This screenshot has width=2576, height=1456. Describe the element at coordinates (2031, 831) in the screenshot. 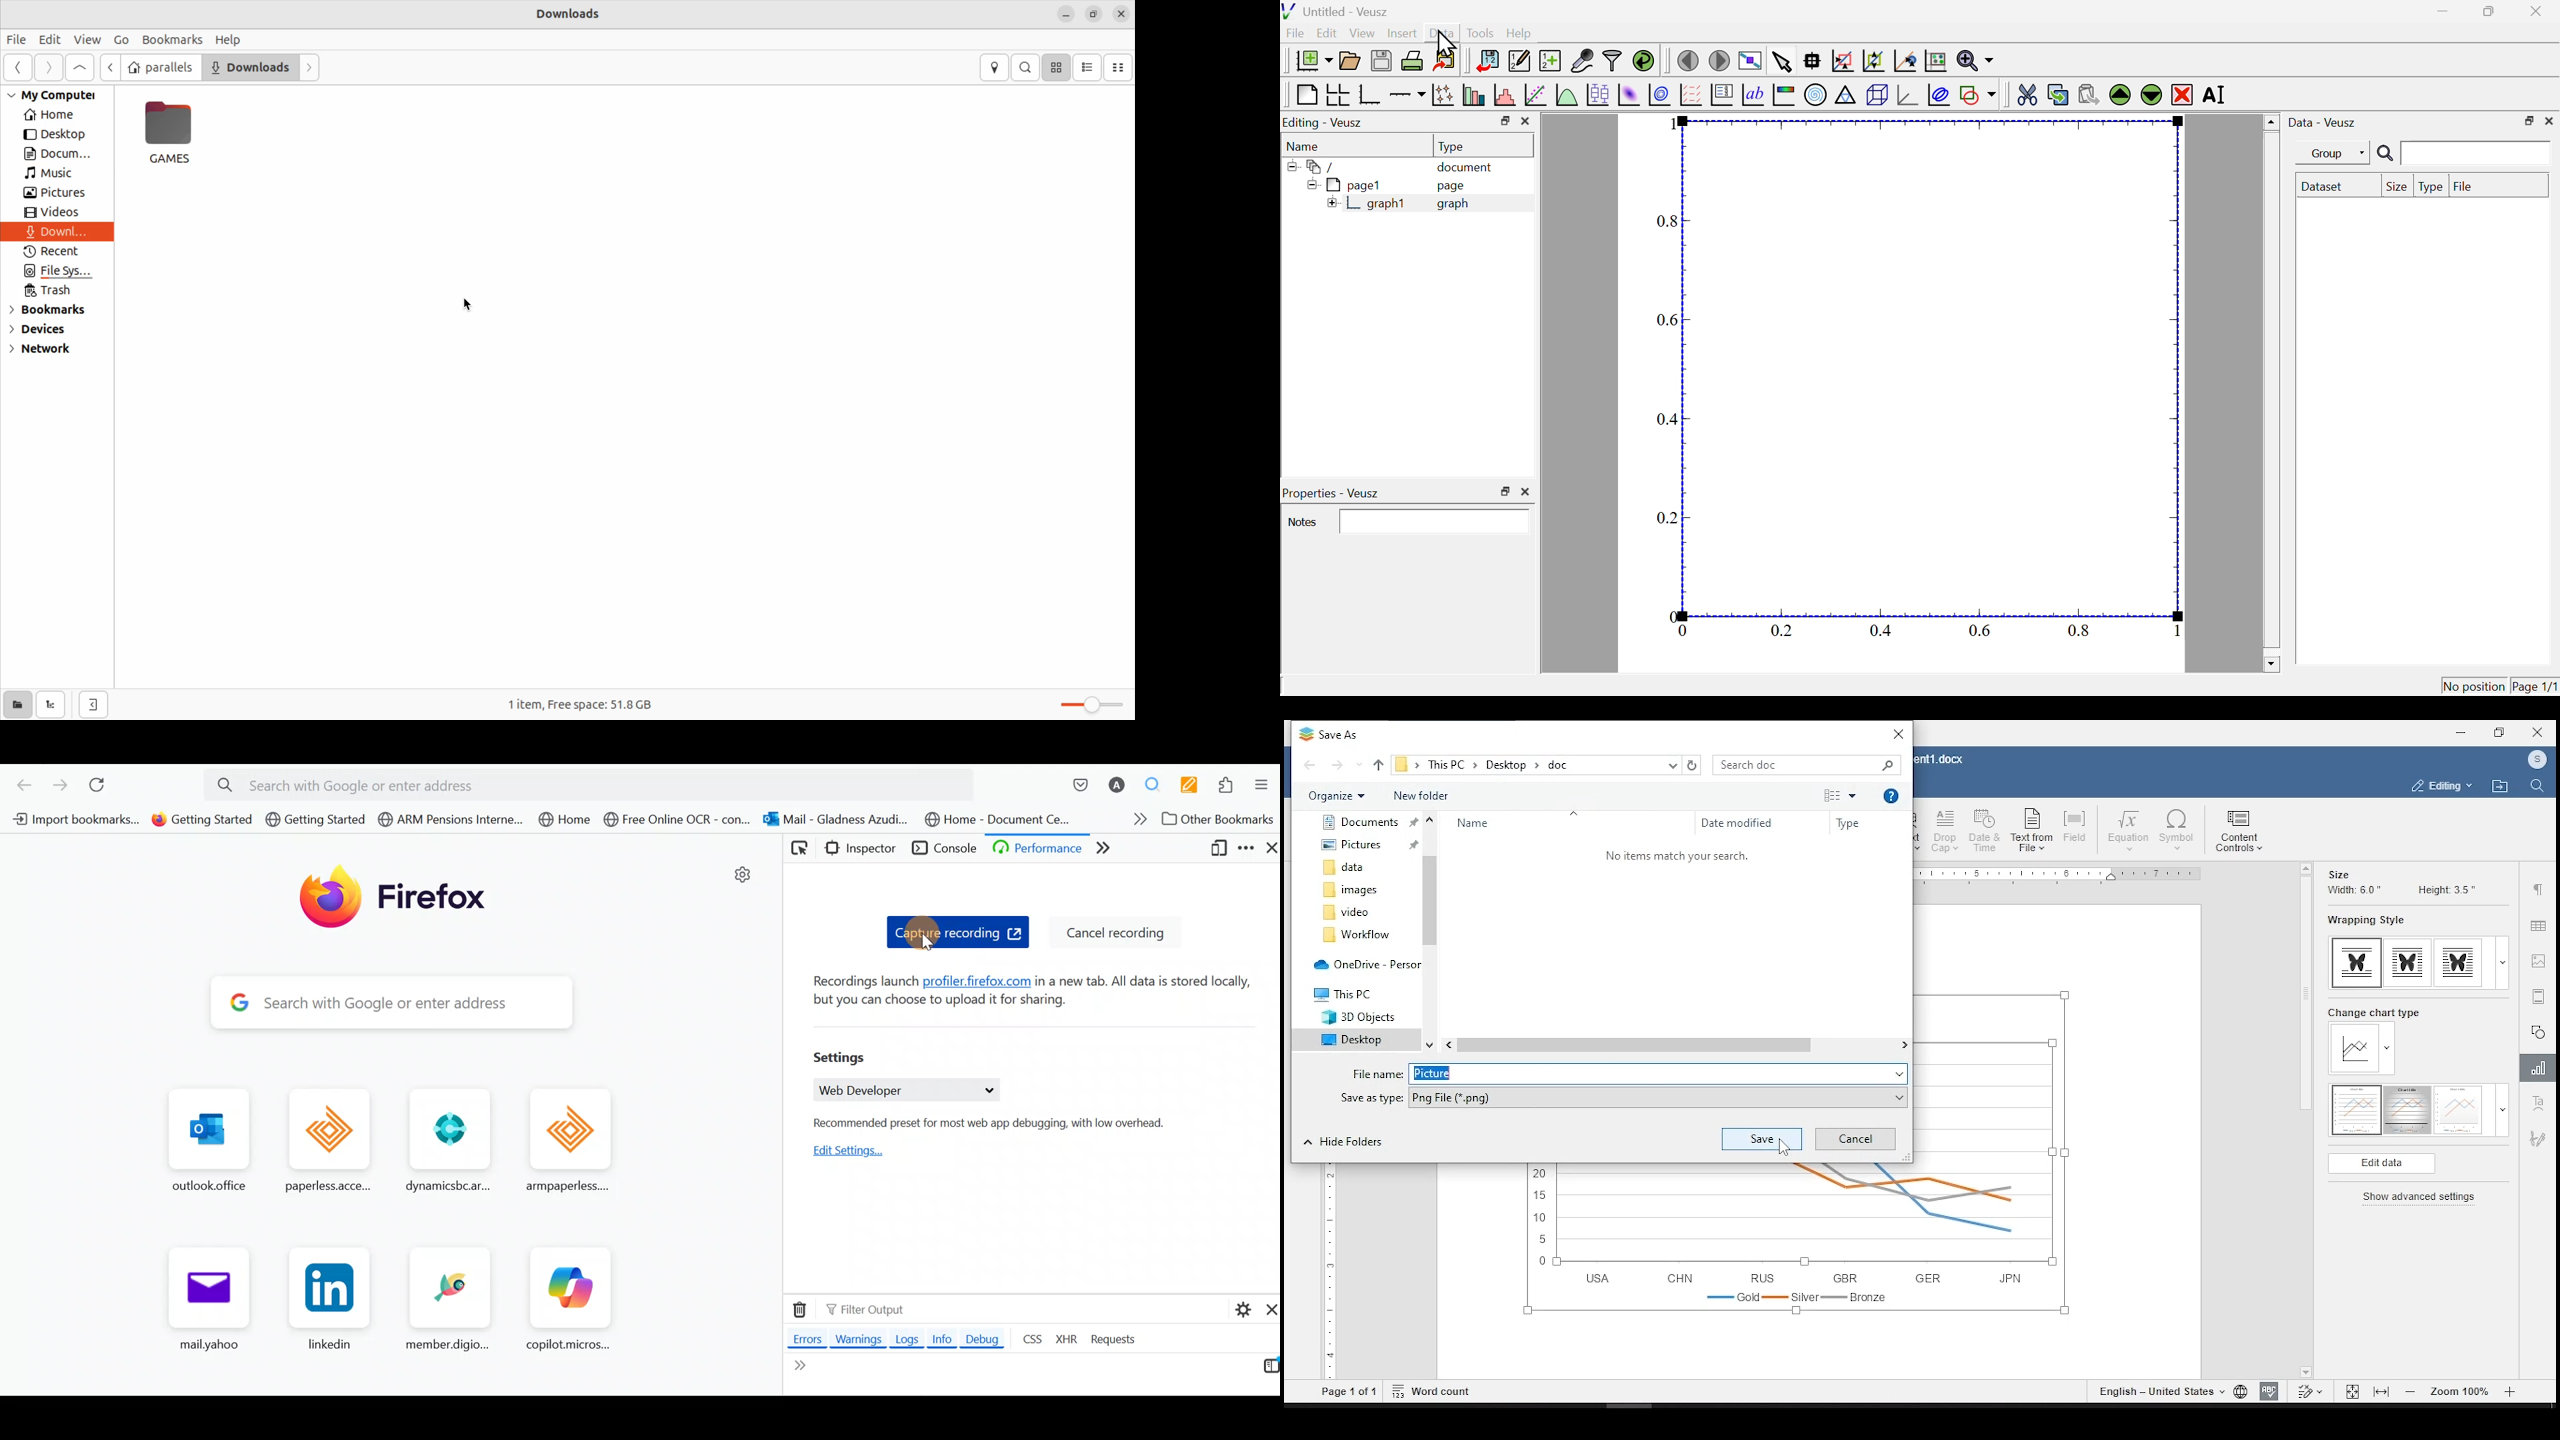

I see `text from file` at that location.